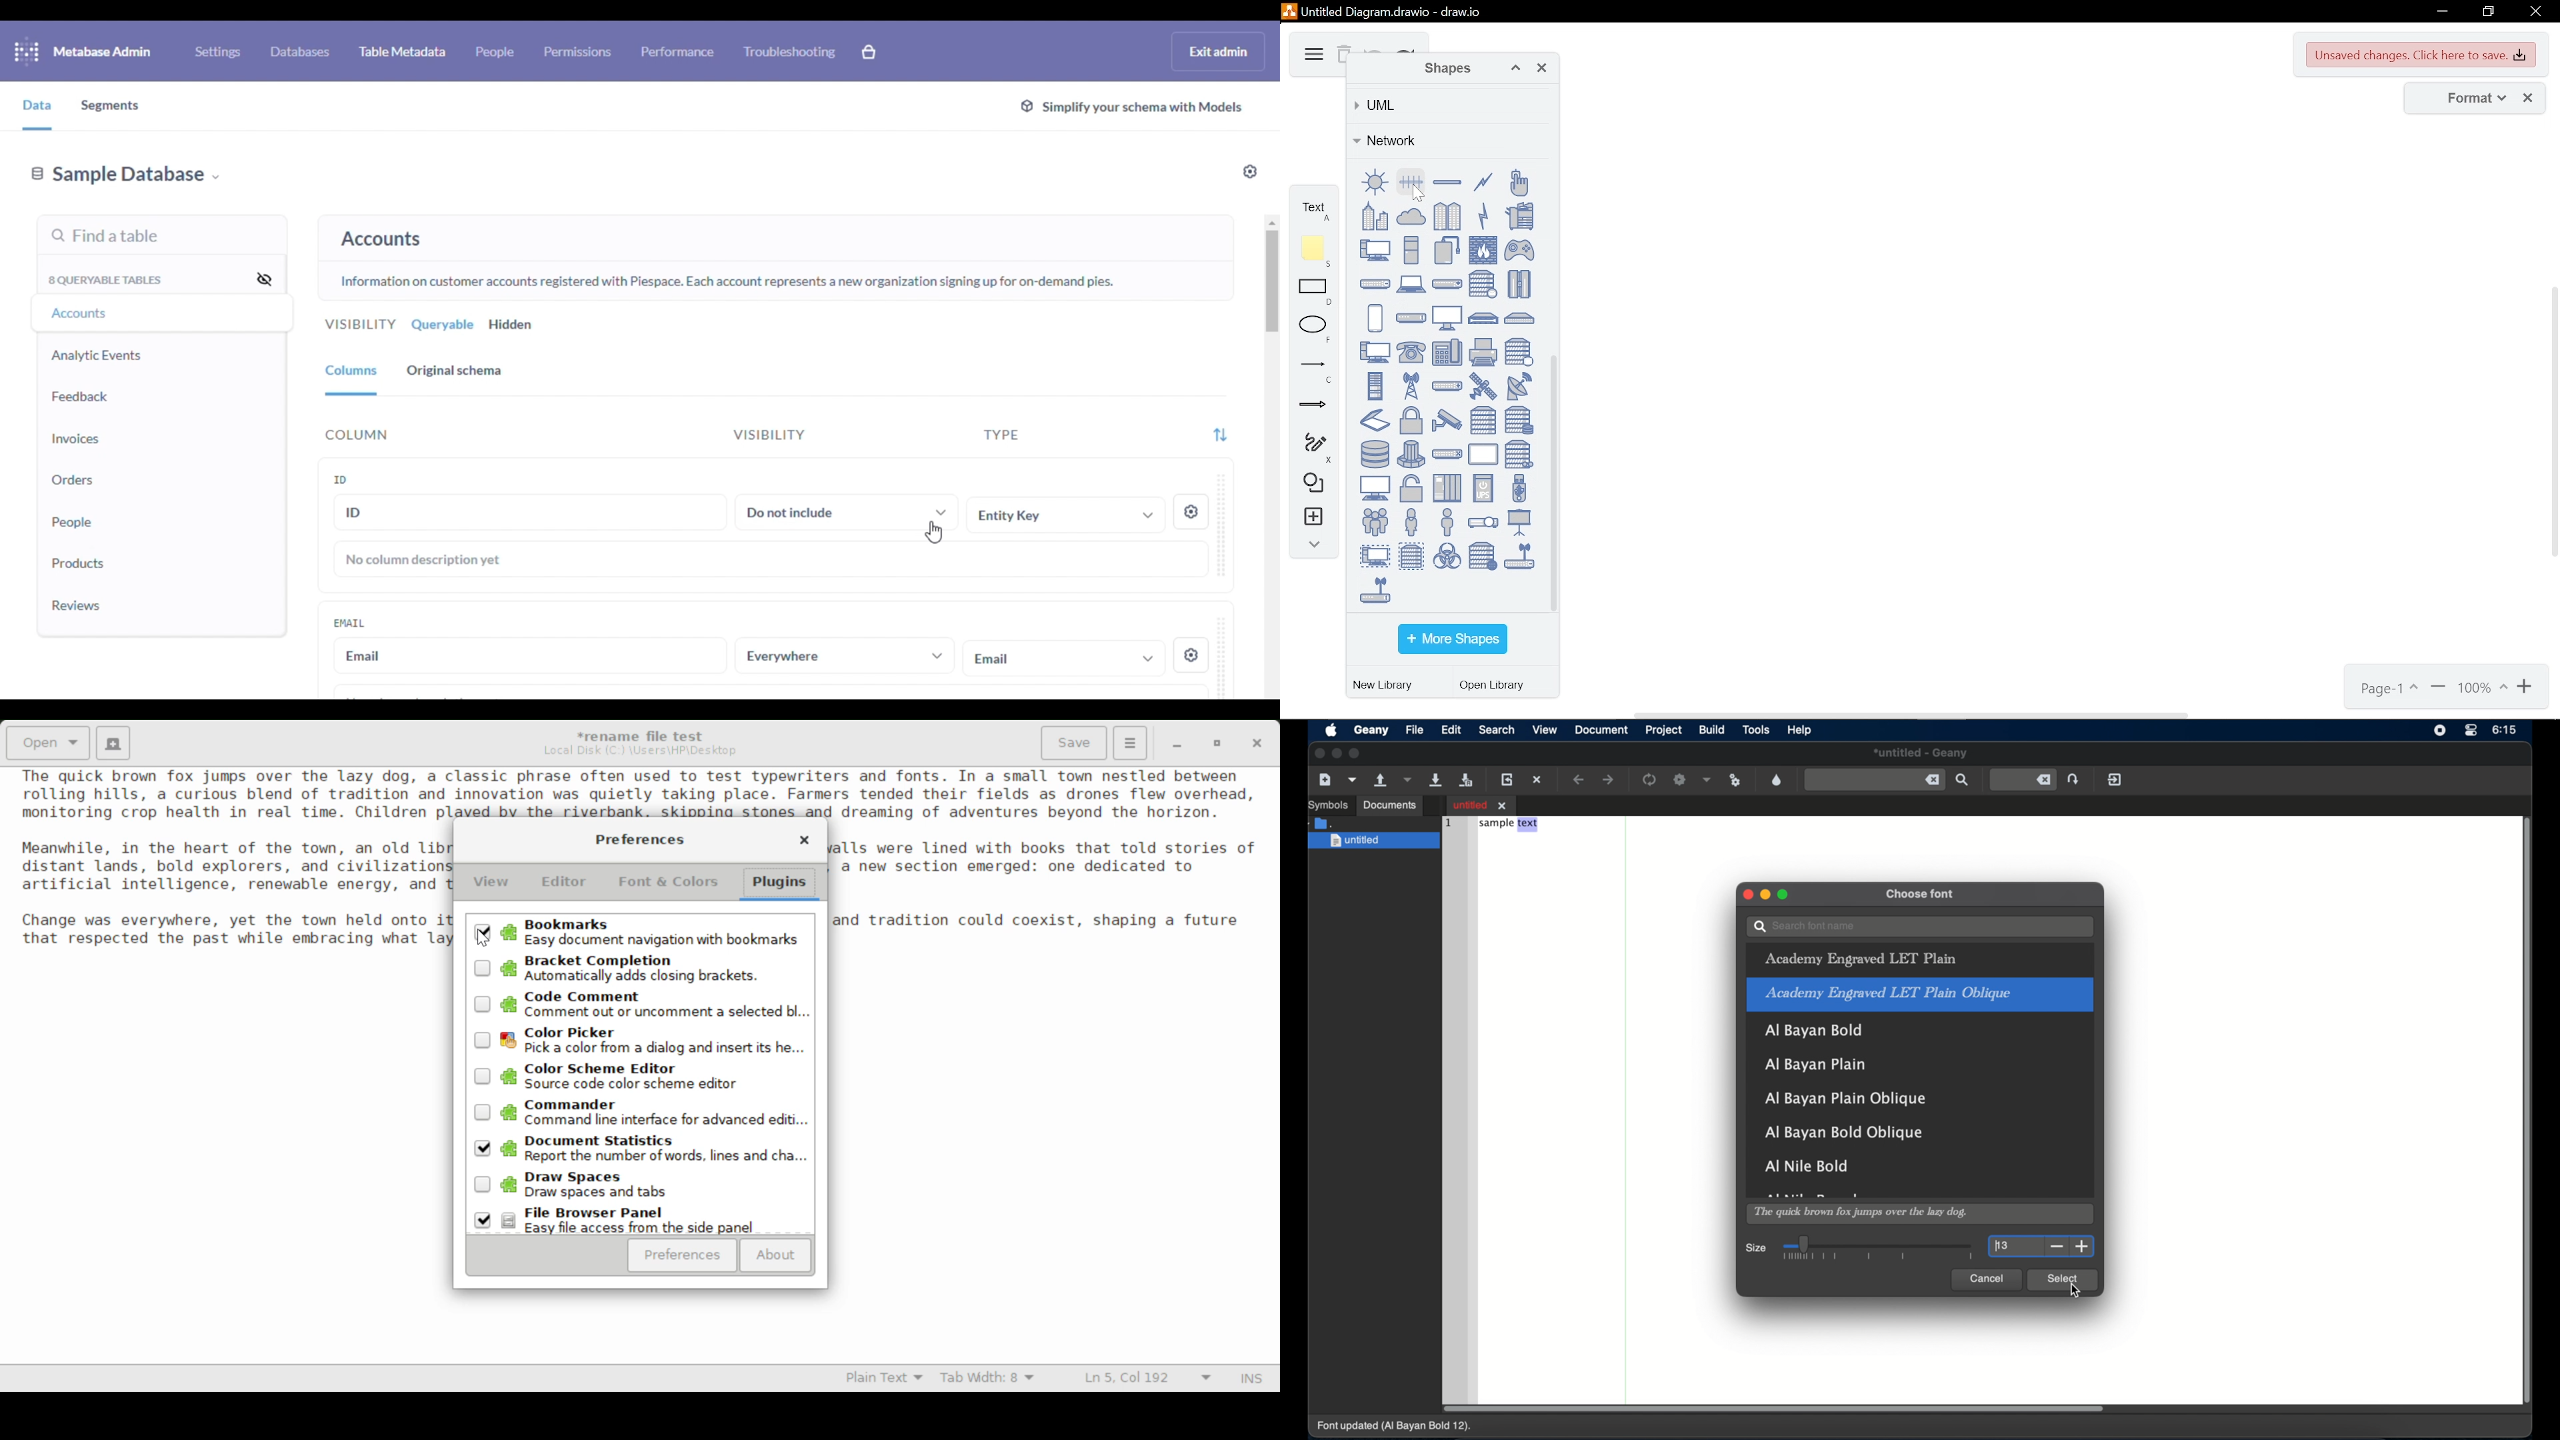  What do you see at coordinates (1819, 1035) in the screenshot?
I see `Al Bayan Bold` at bounding box center [1819, 1035].